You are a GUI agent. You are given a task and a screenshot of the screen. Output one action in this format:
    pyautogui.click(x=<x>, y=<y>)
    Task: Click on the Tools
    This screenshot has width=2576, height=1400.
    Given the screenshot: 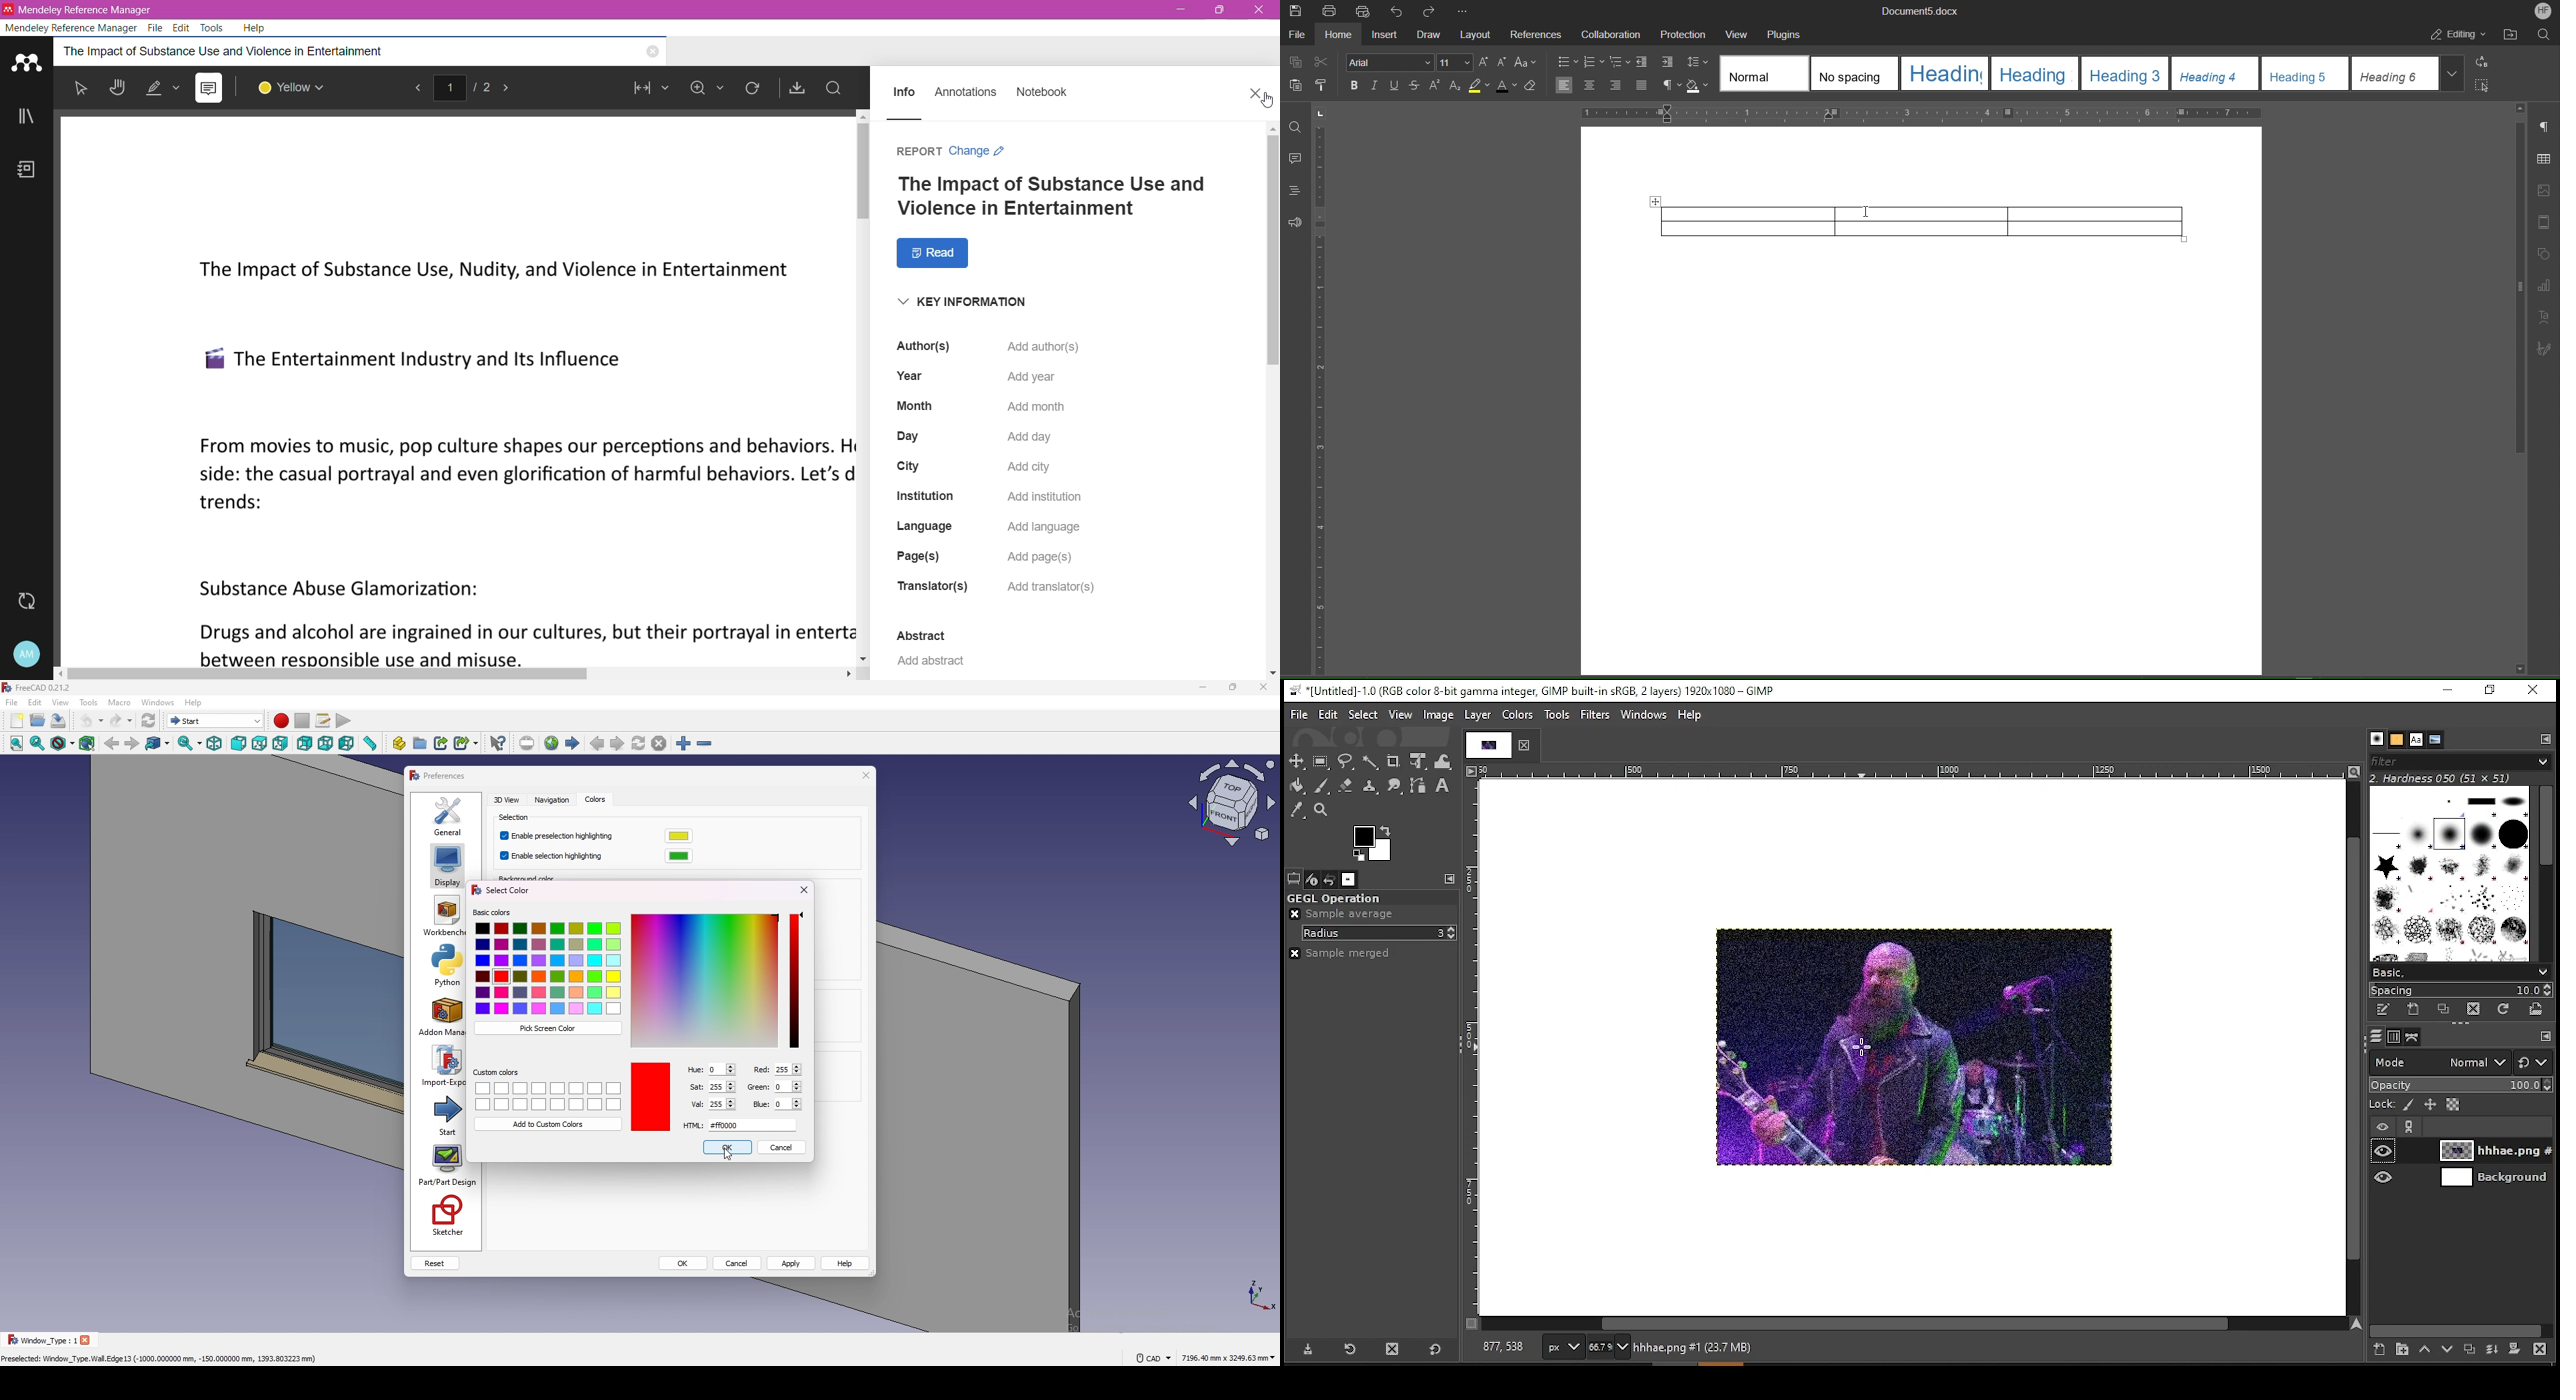 What is the action you would take?
    pyautogui.click(x=213, y=28)
    